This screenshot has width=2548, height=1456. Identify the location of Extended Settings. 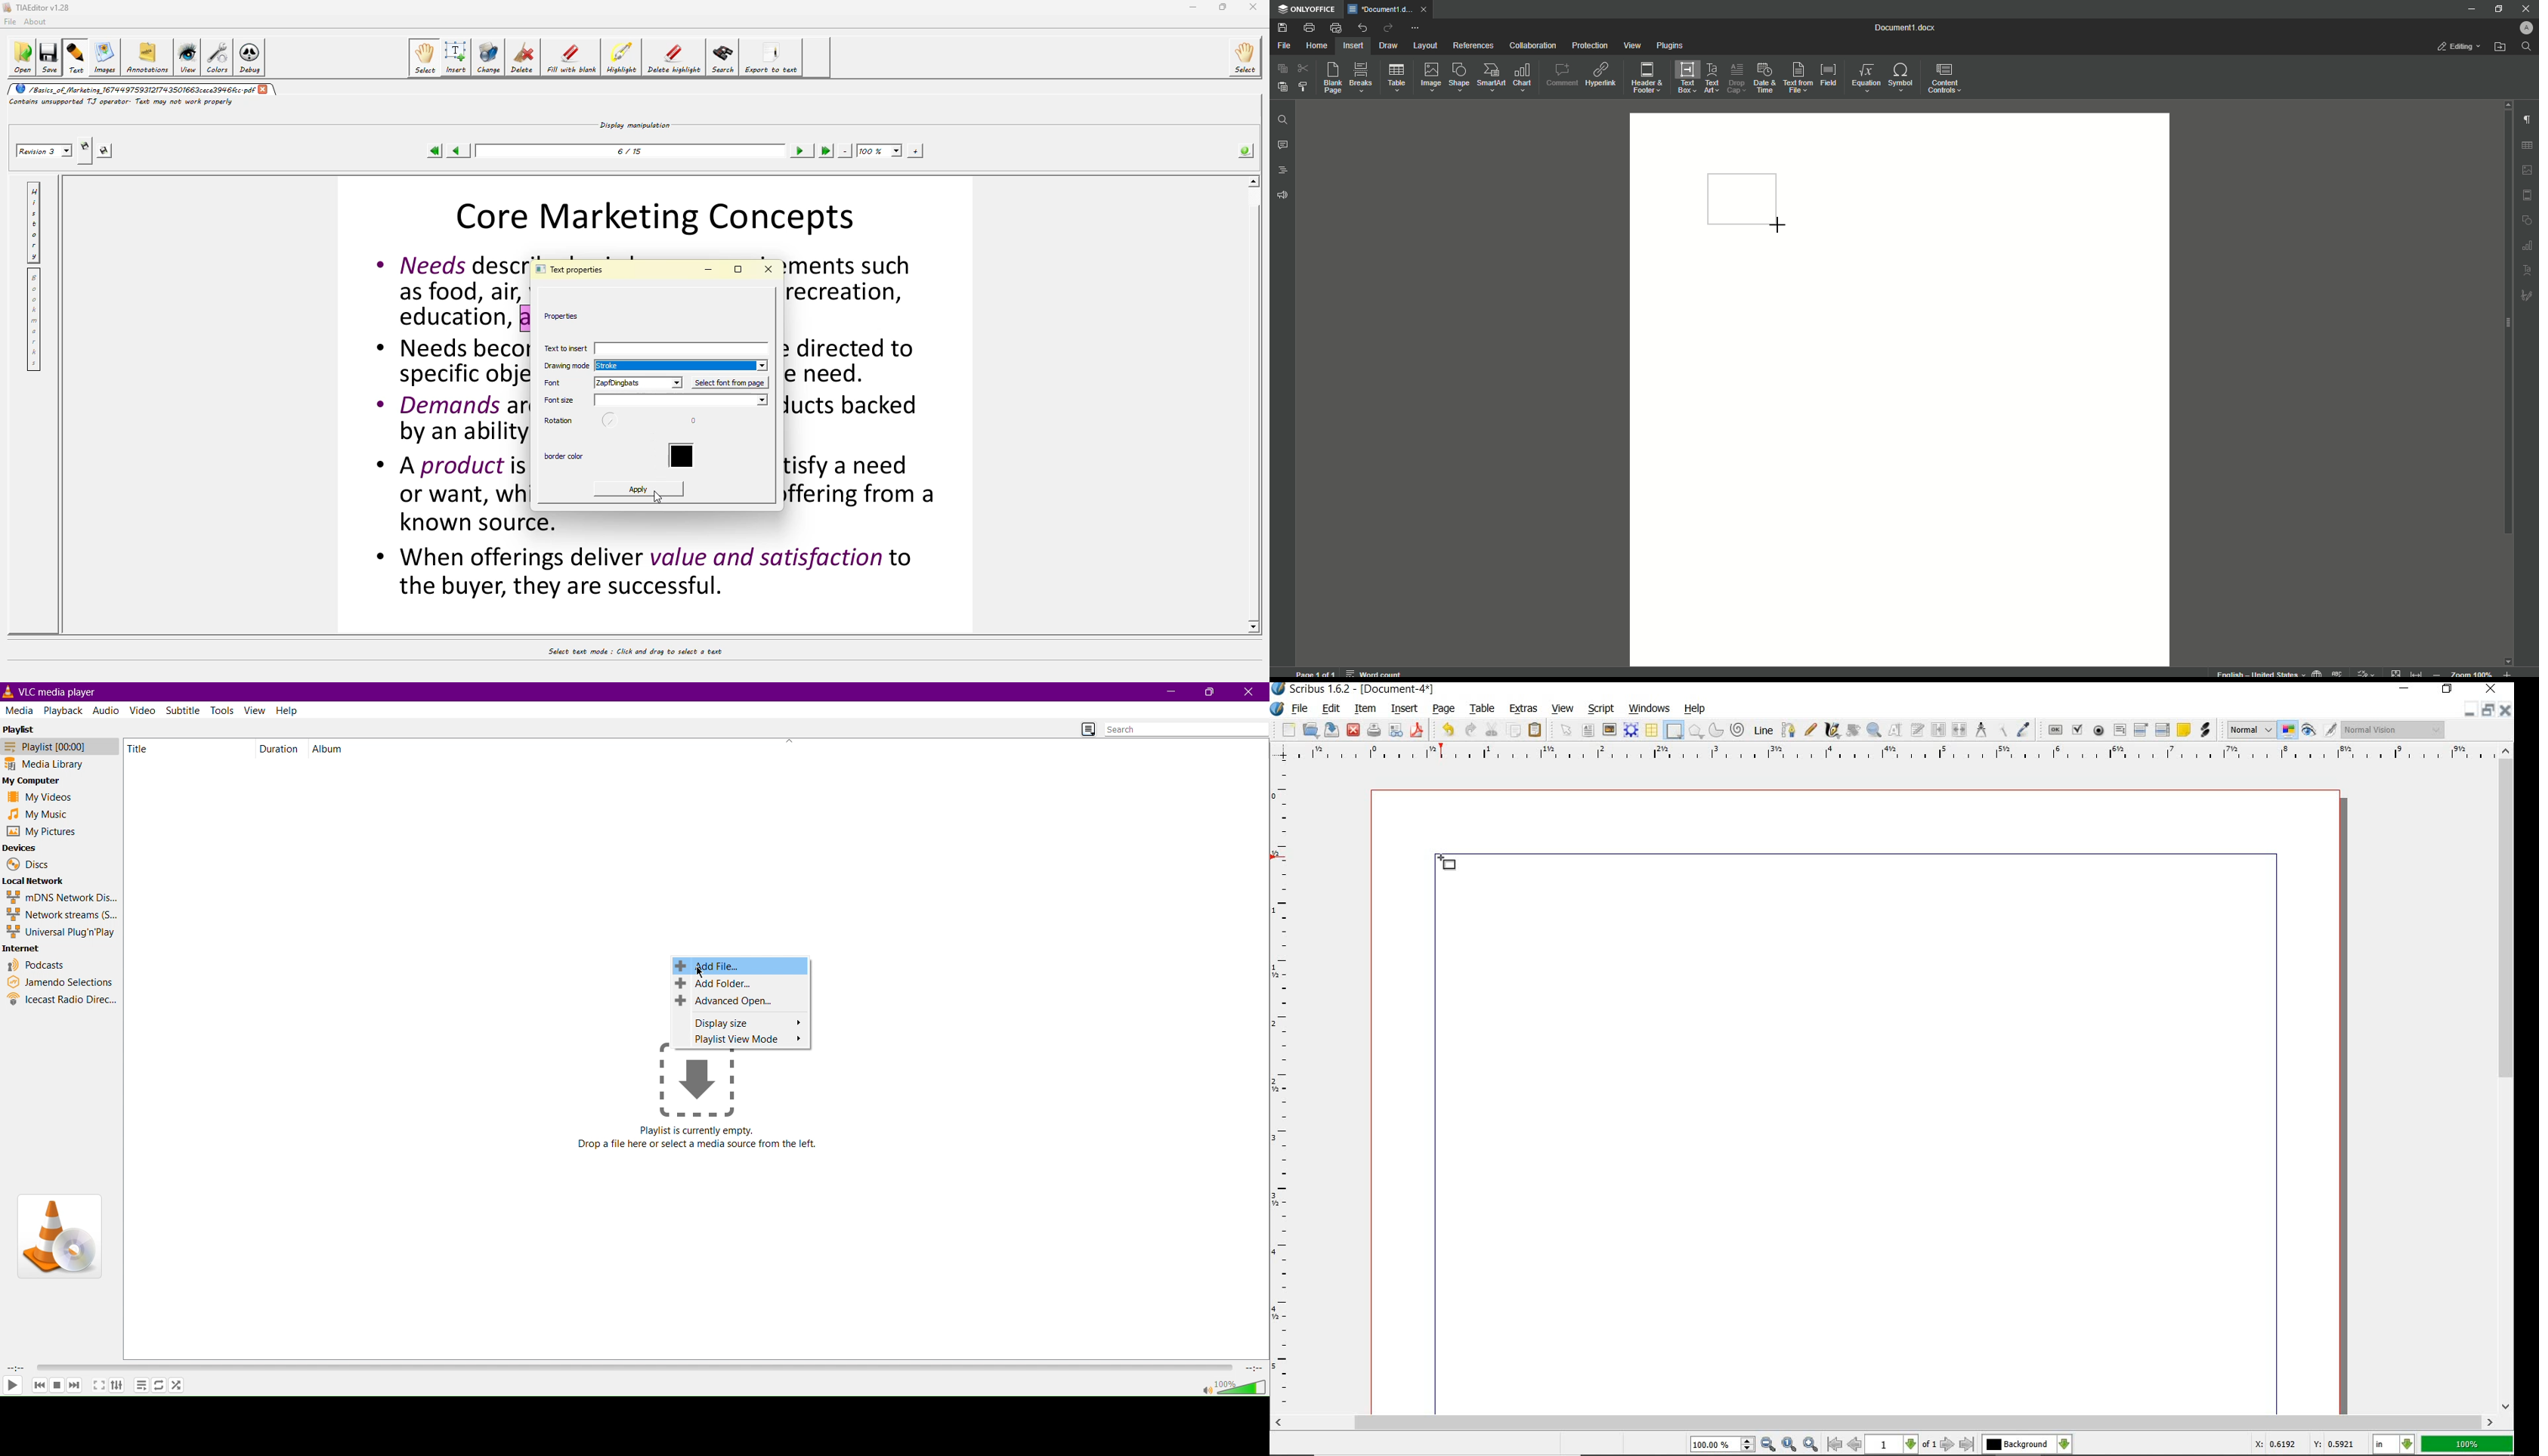
(120, 1387).